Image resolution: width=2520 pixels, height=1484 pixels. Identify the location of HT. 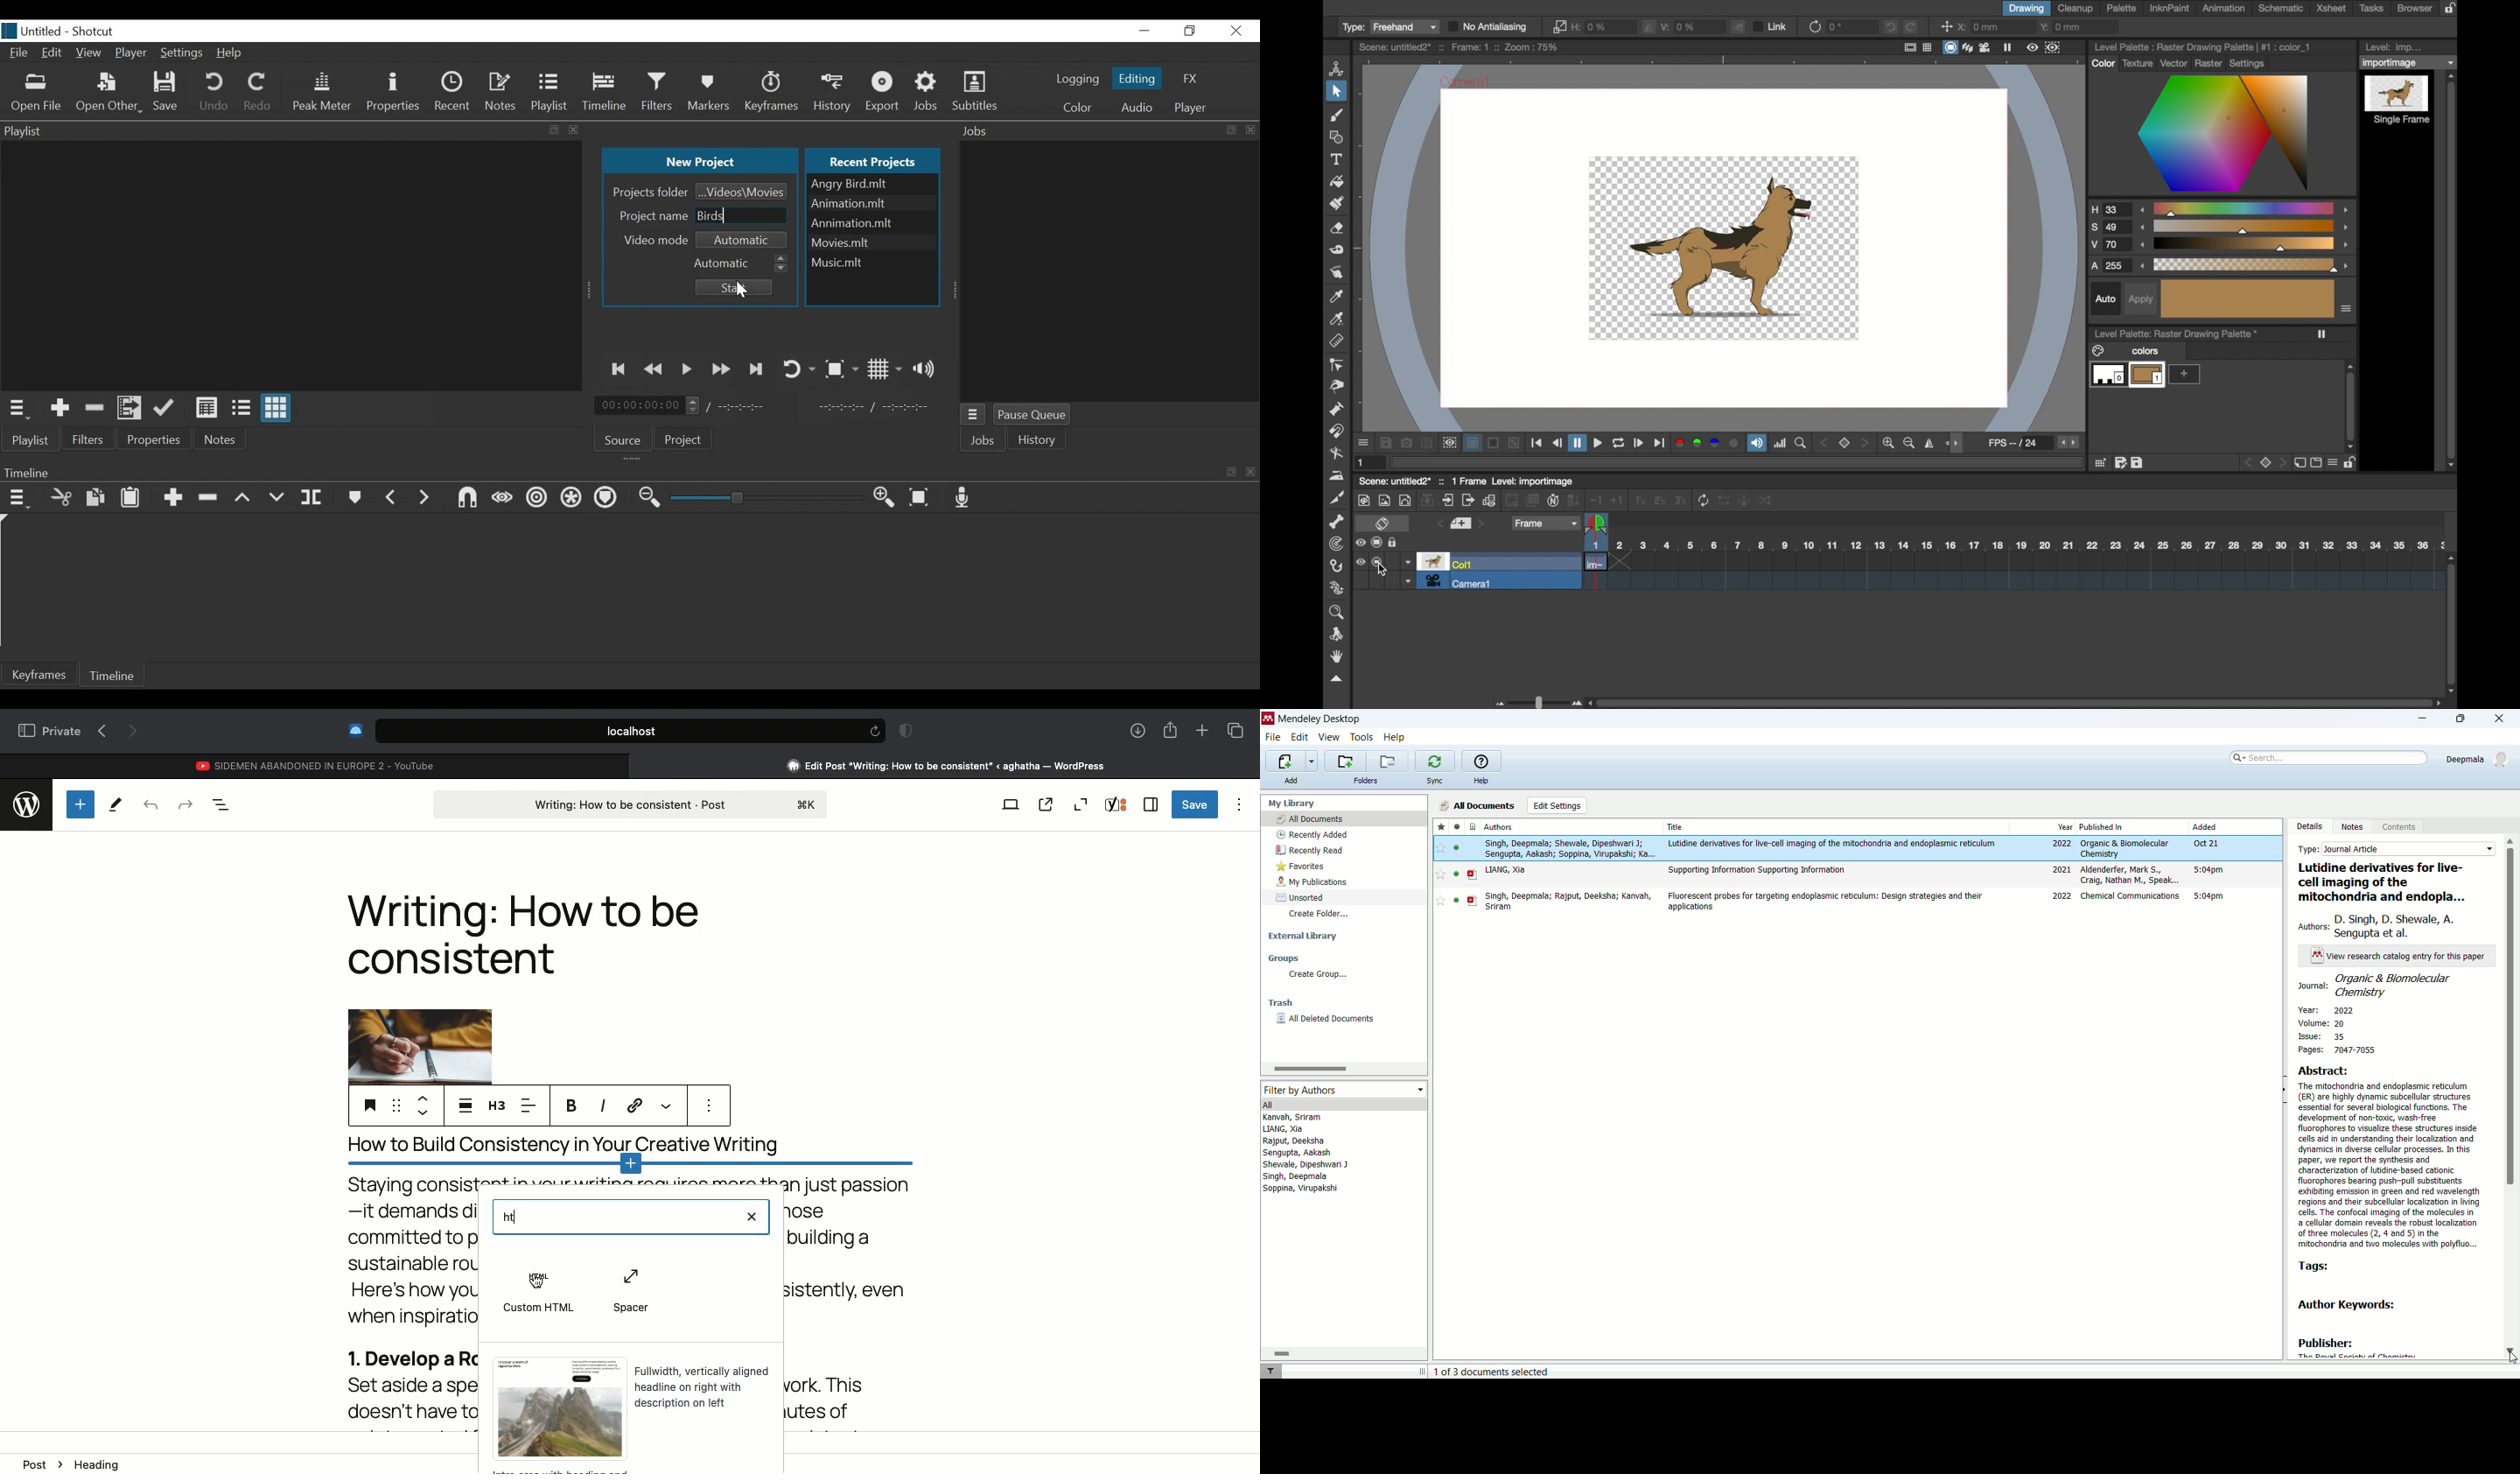
(514, 1219).